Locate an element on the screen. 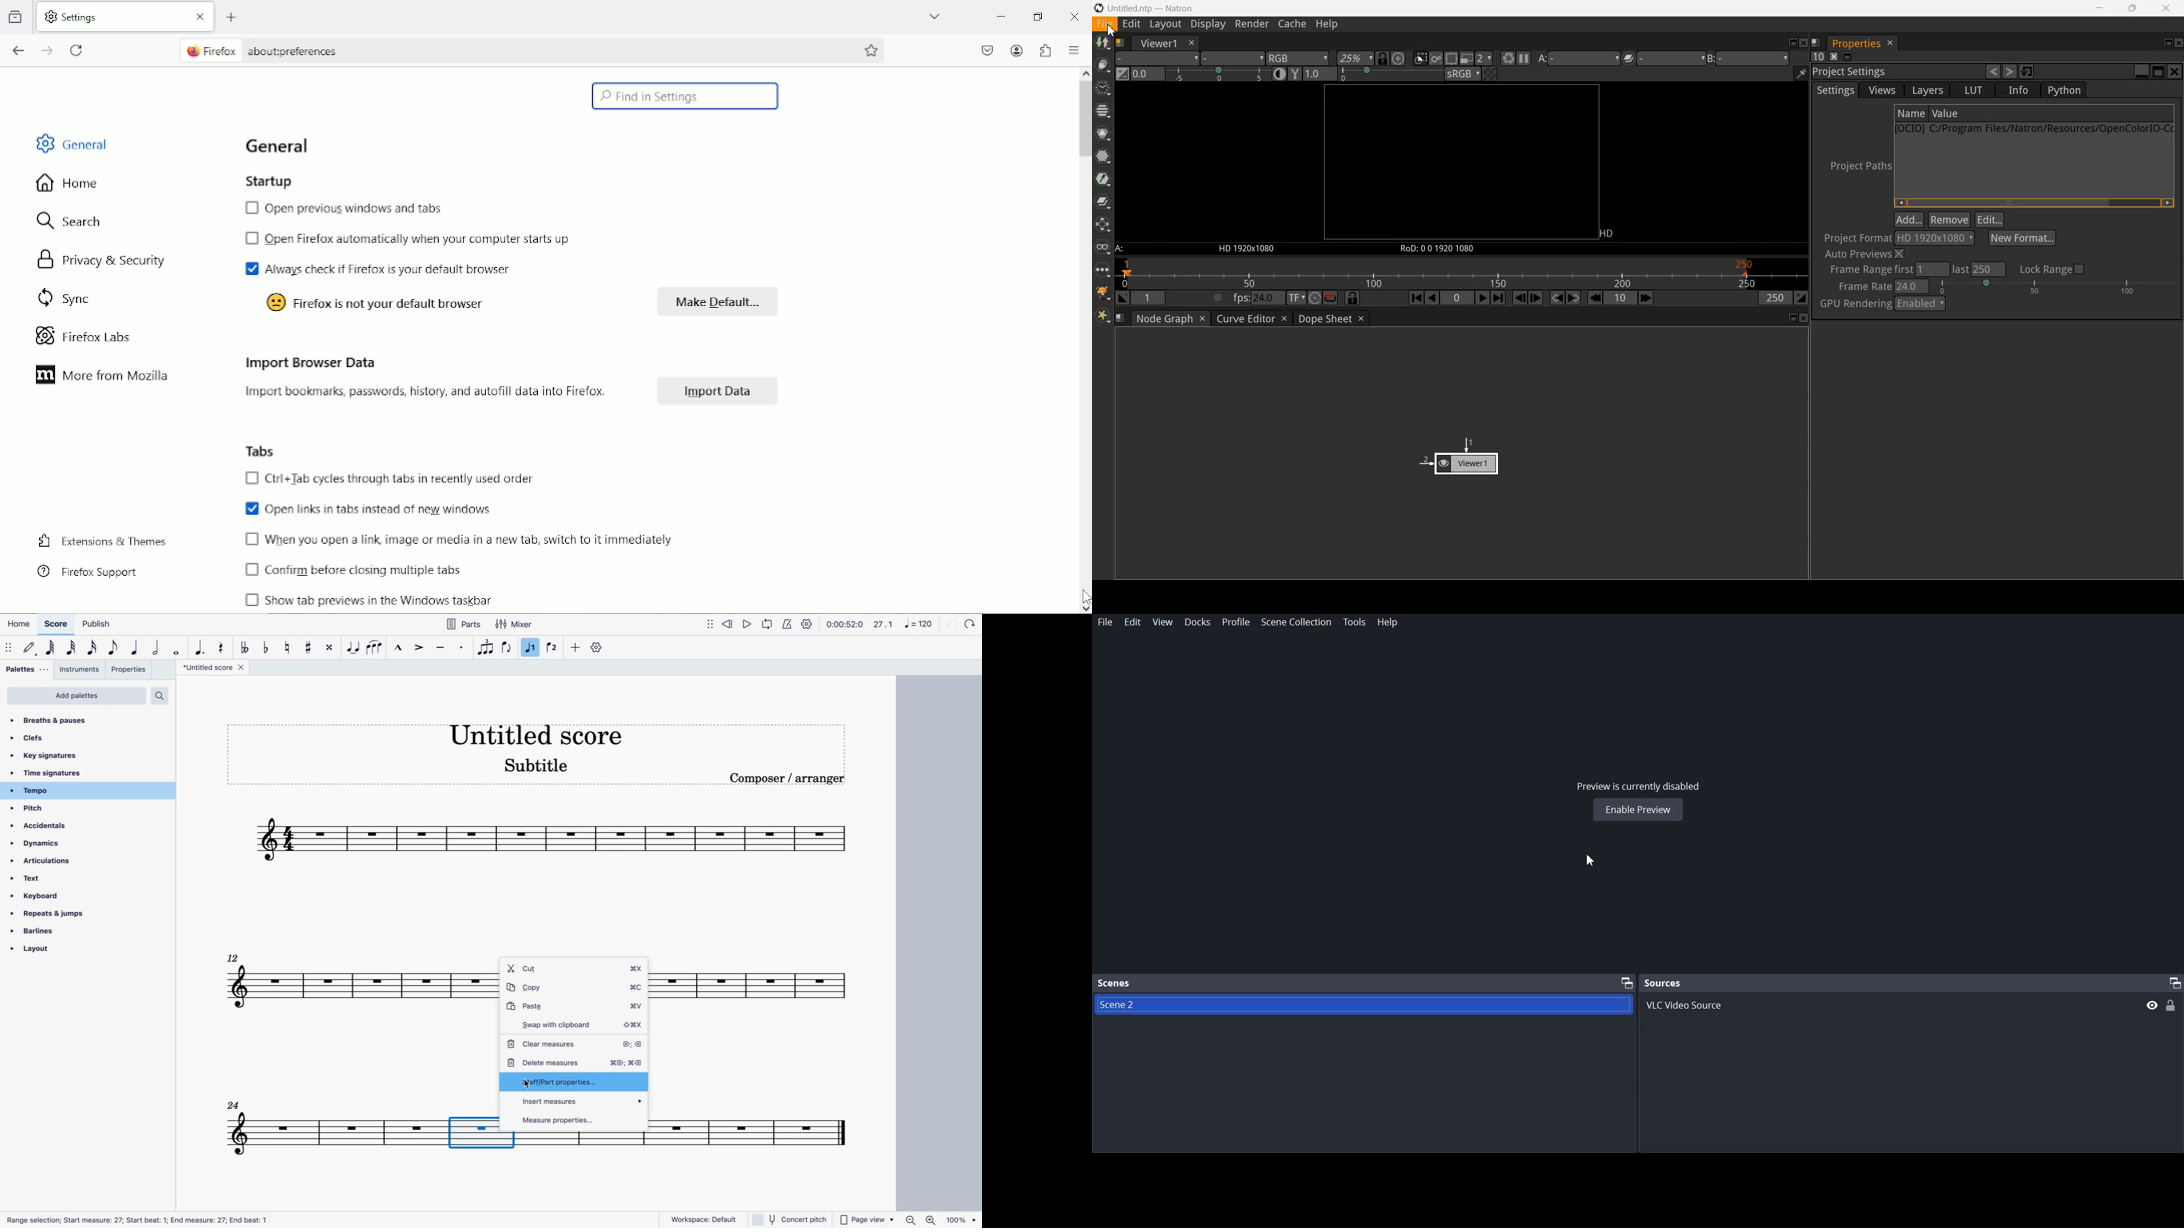 The height and width of the screenshot is (1232, 2184). Make default is located at coordinates (715, 302).